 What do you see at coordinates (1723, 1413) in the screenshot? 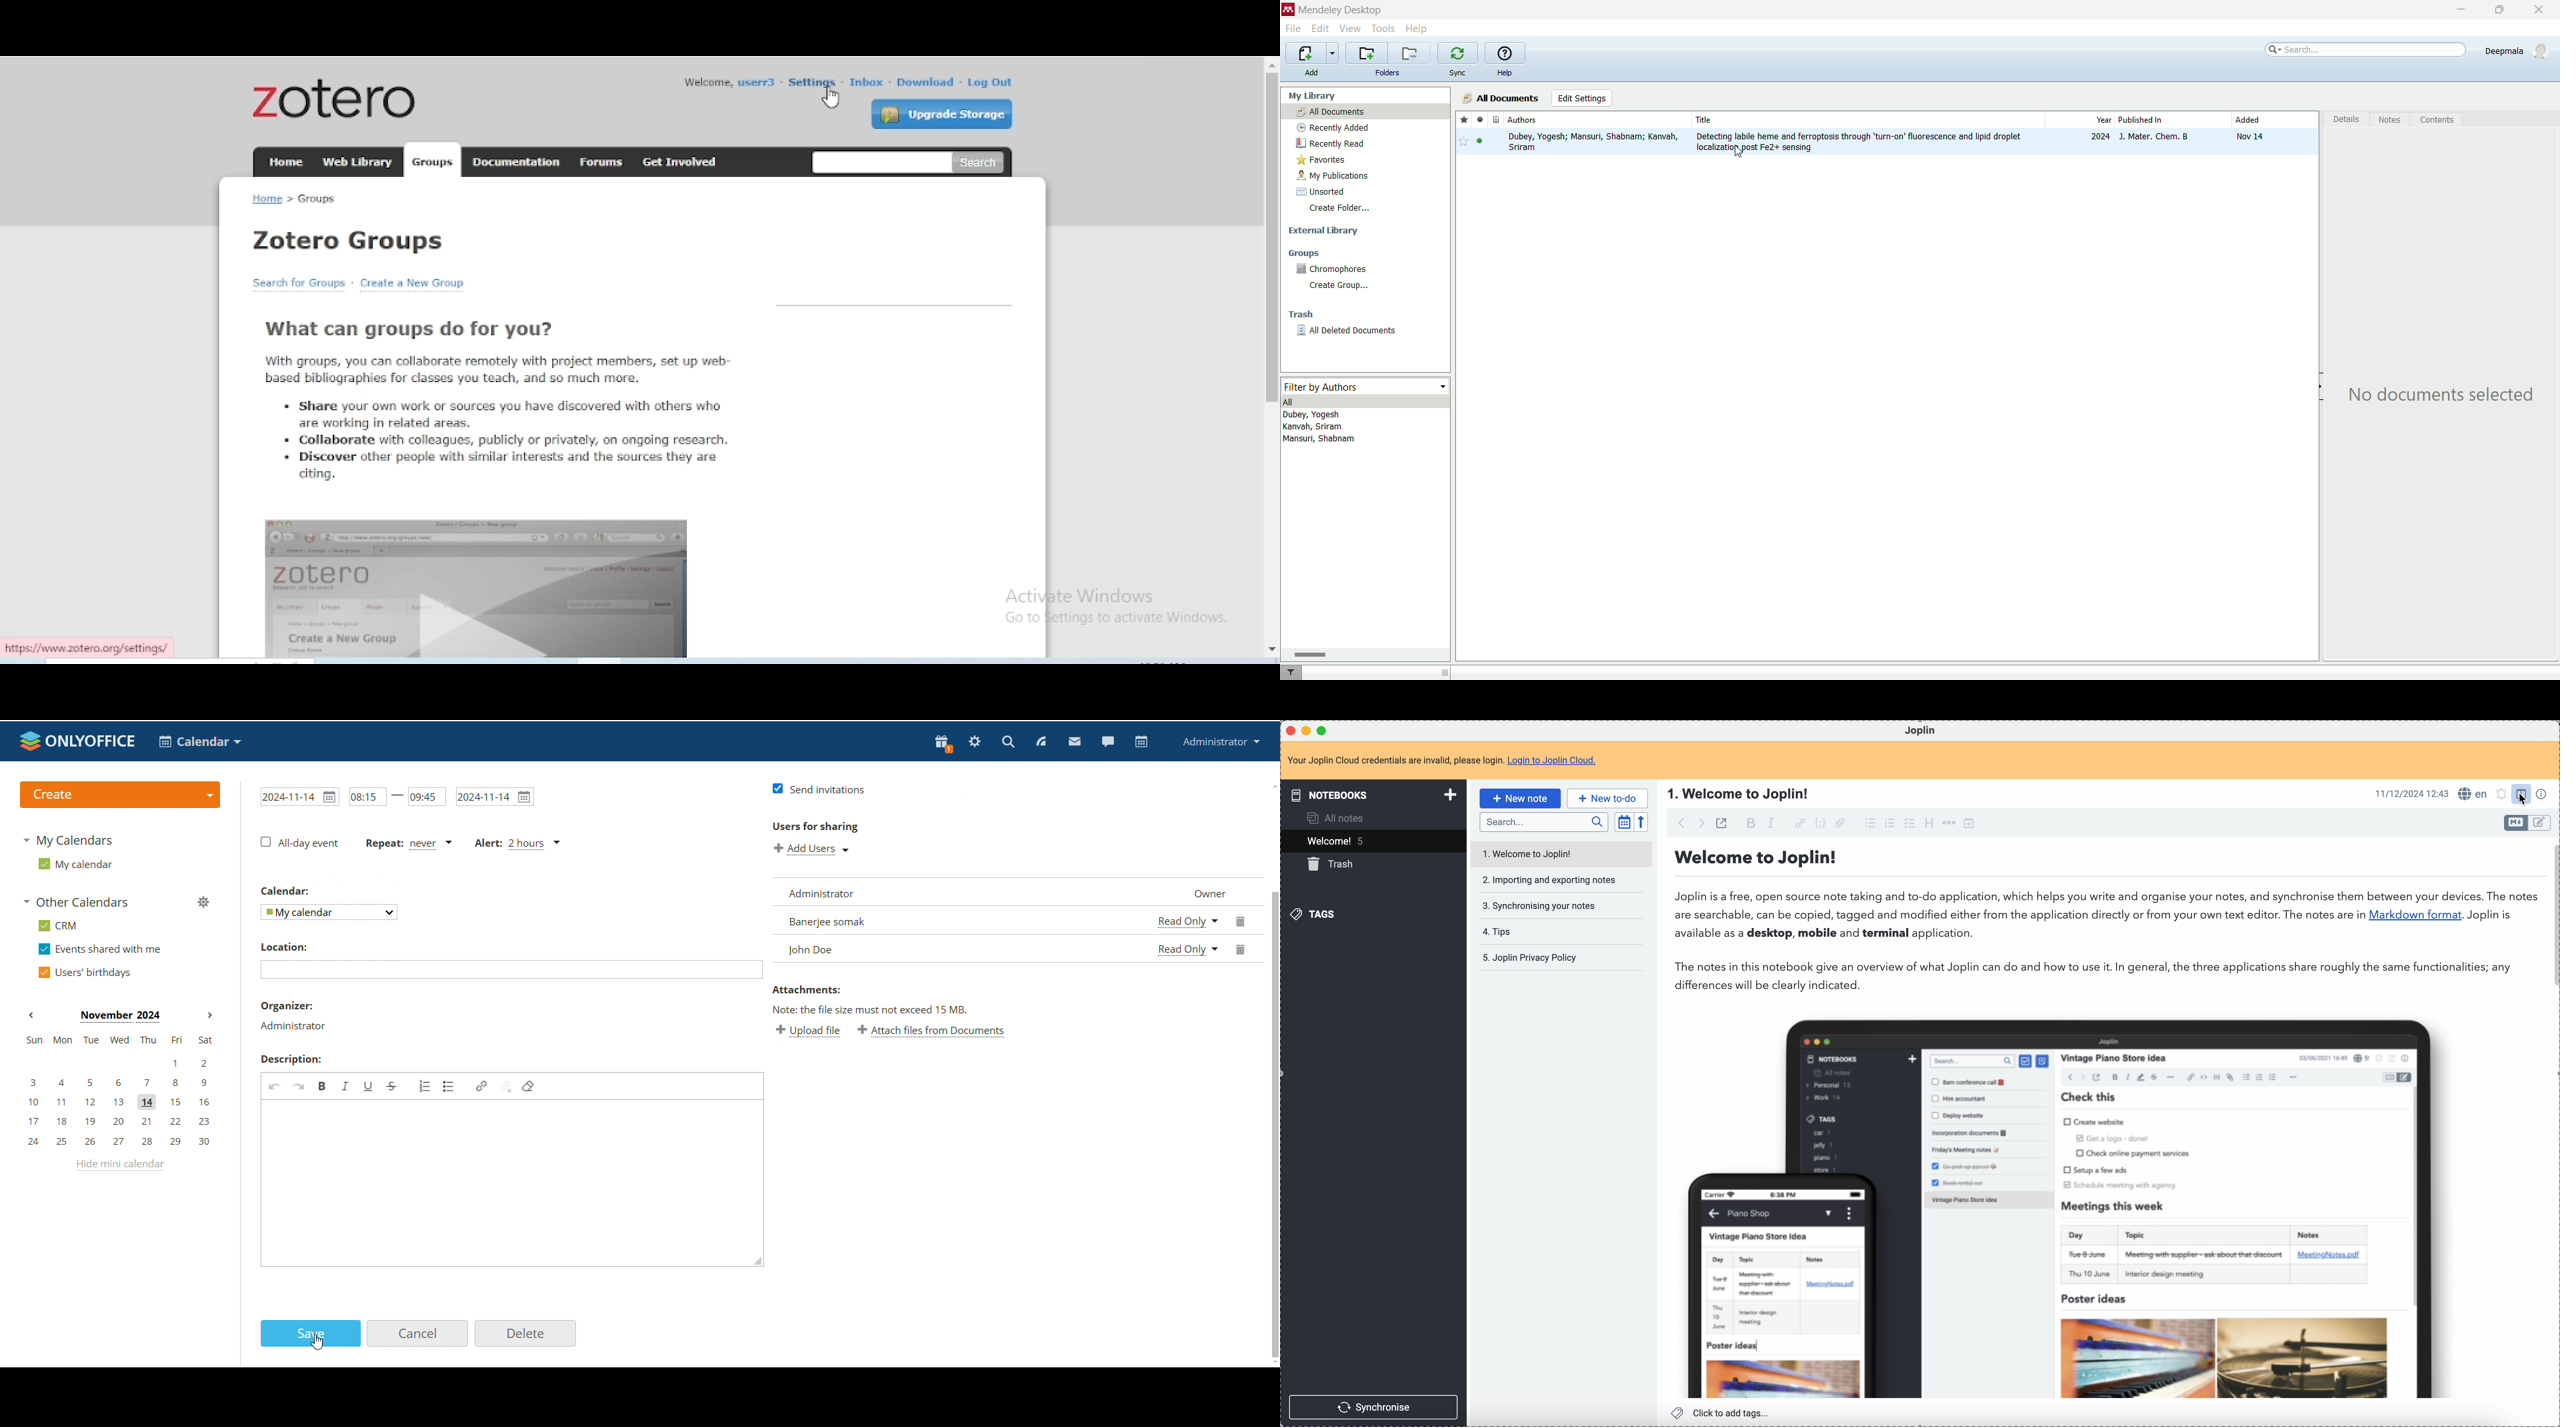
I see `click to add tags` at bounding box center [1723, 1413].